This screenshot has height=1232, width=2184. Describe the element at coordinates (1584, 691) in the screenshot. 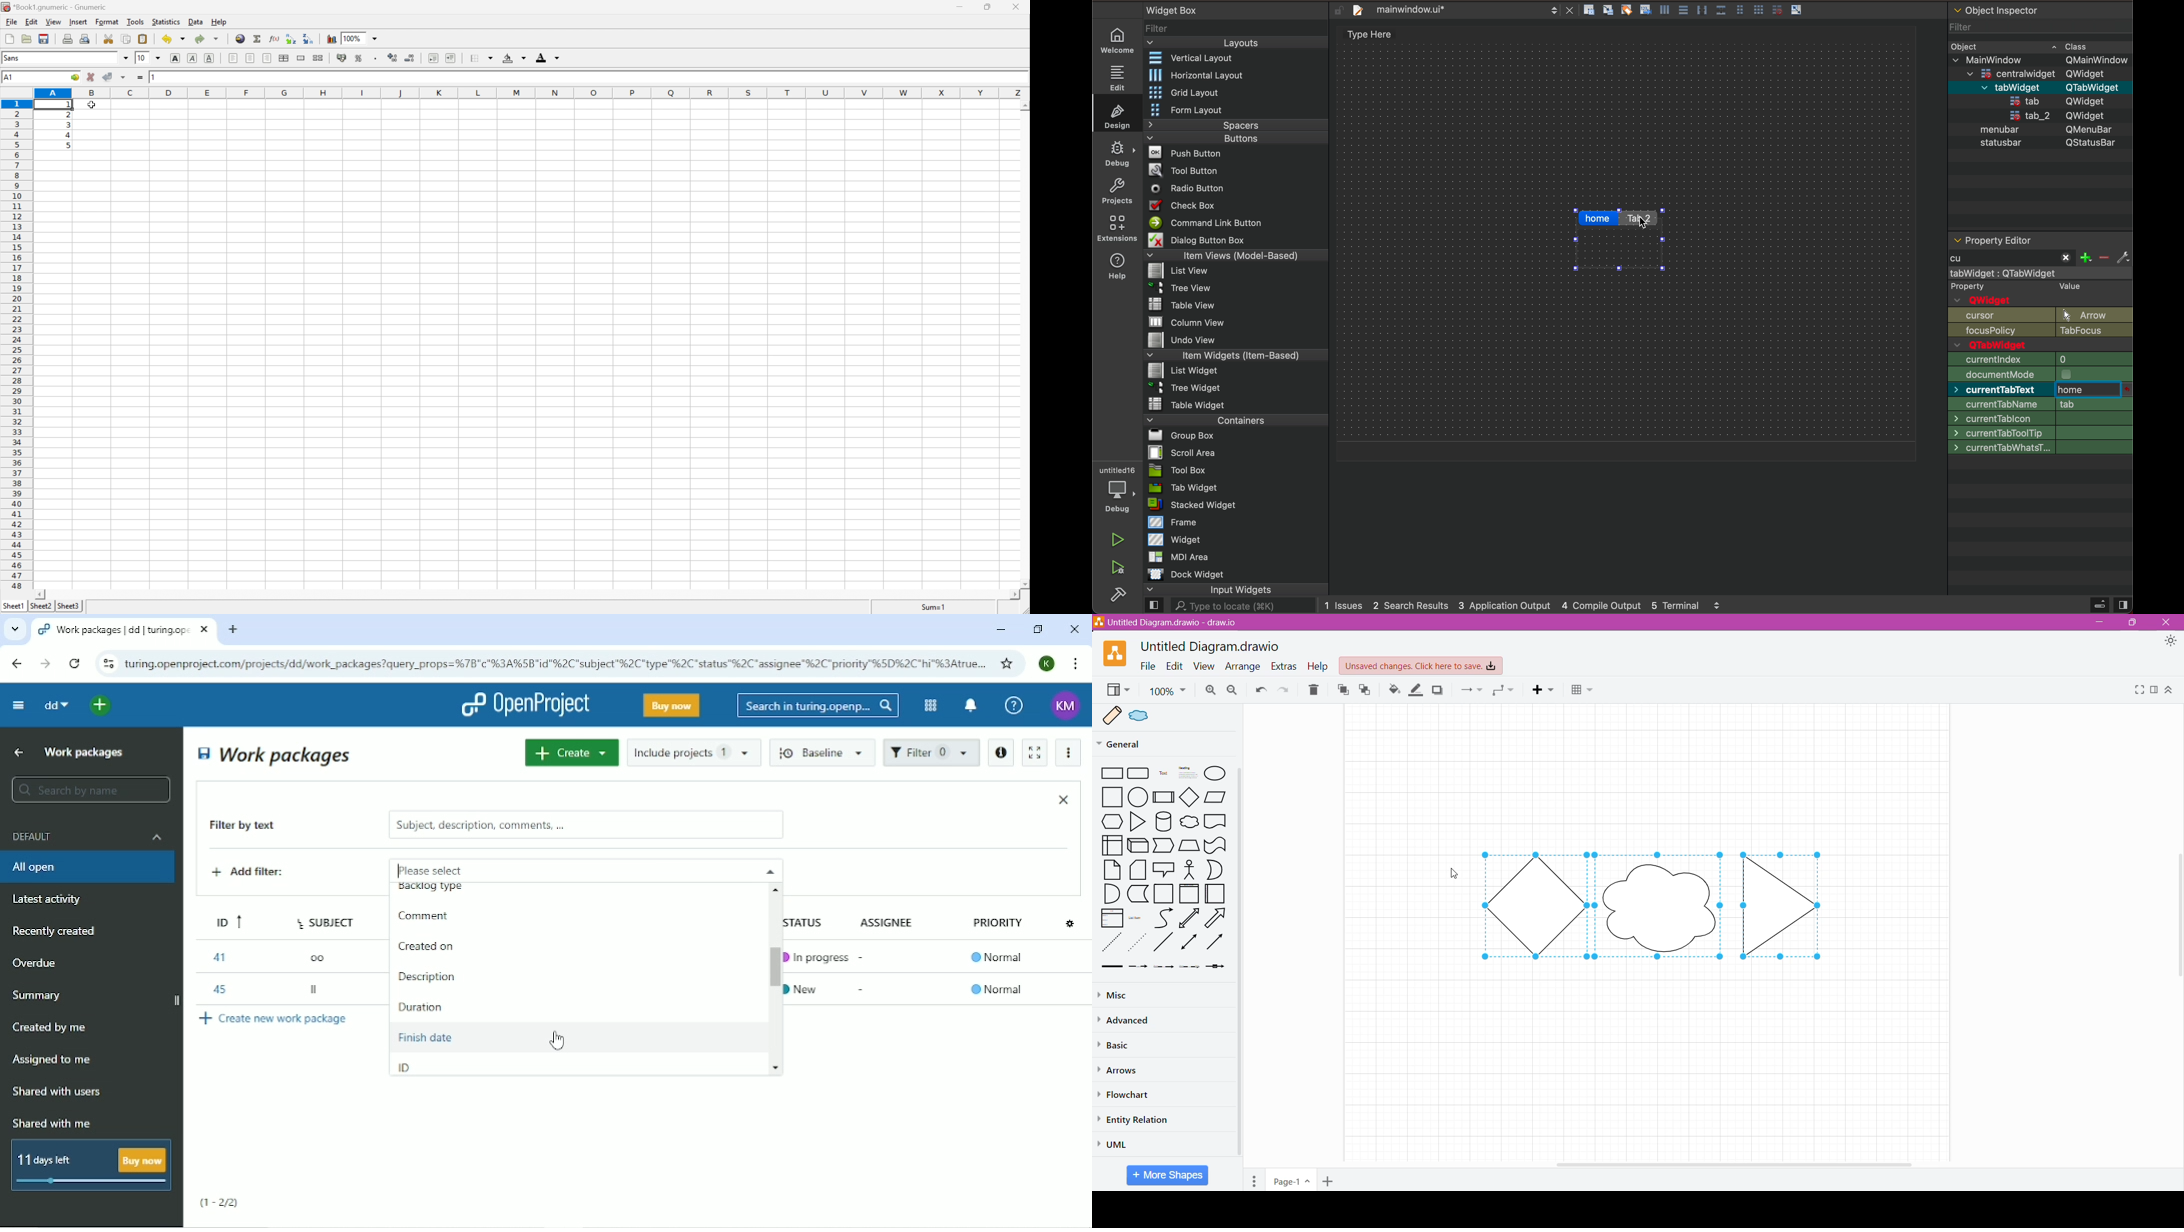

I see `Table` at that location.